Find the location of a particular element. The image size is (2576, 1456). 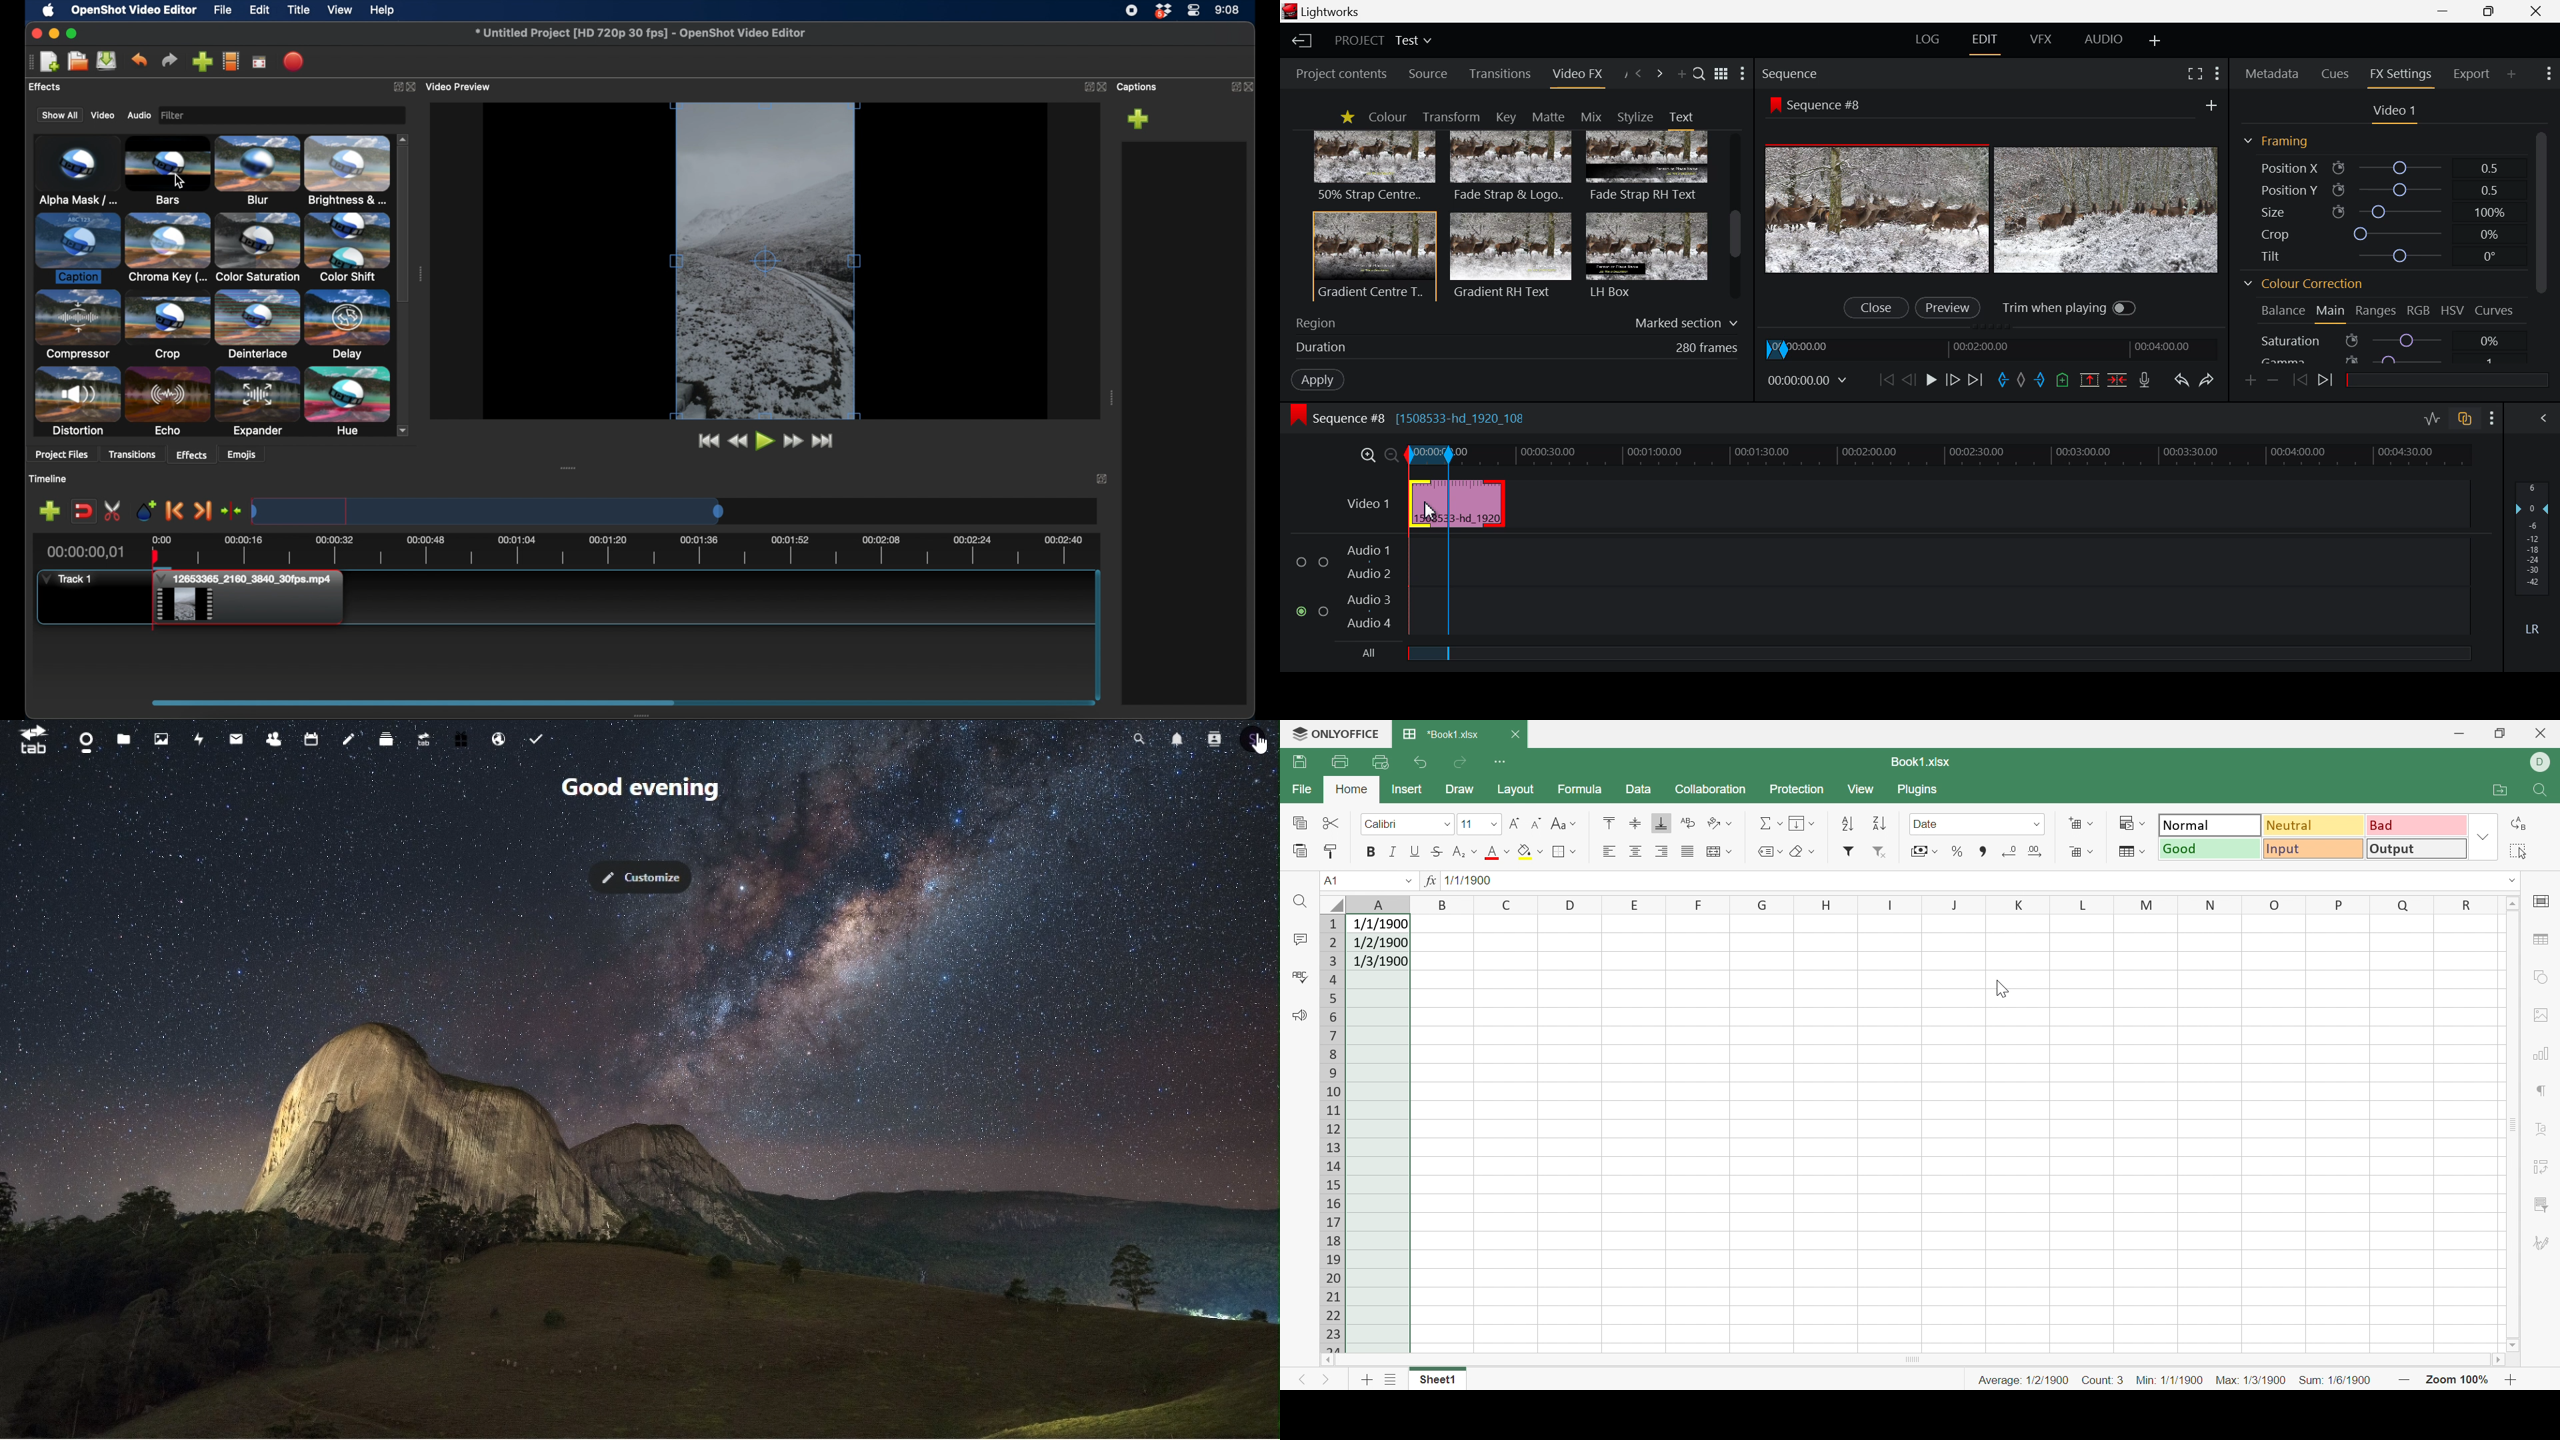

close is located at coordinates (1102, 87).